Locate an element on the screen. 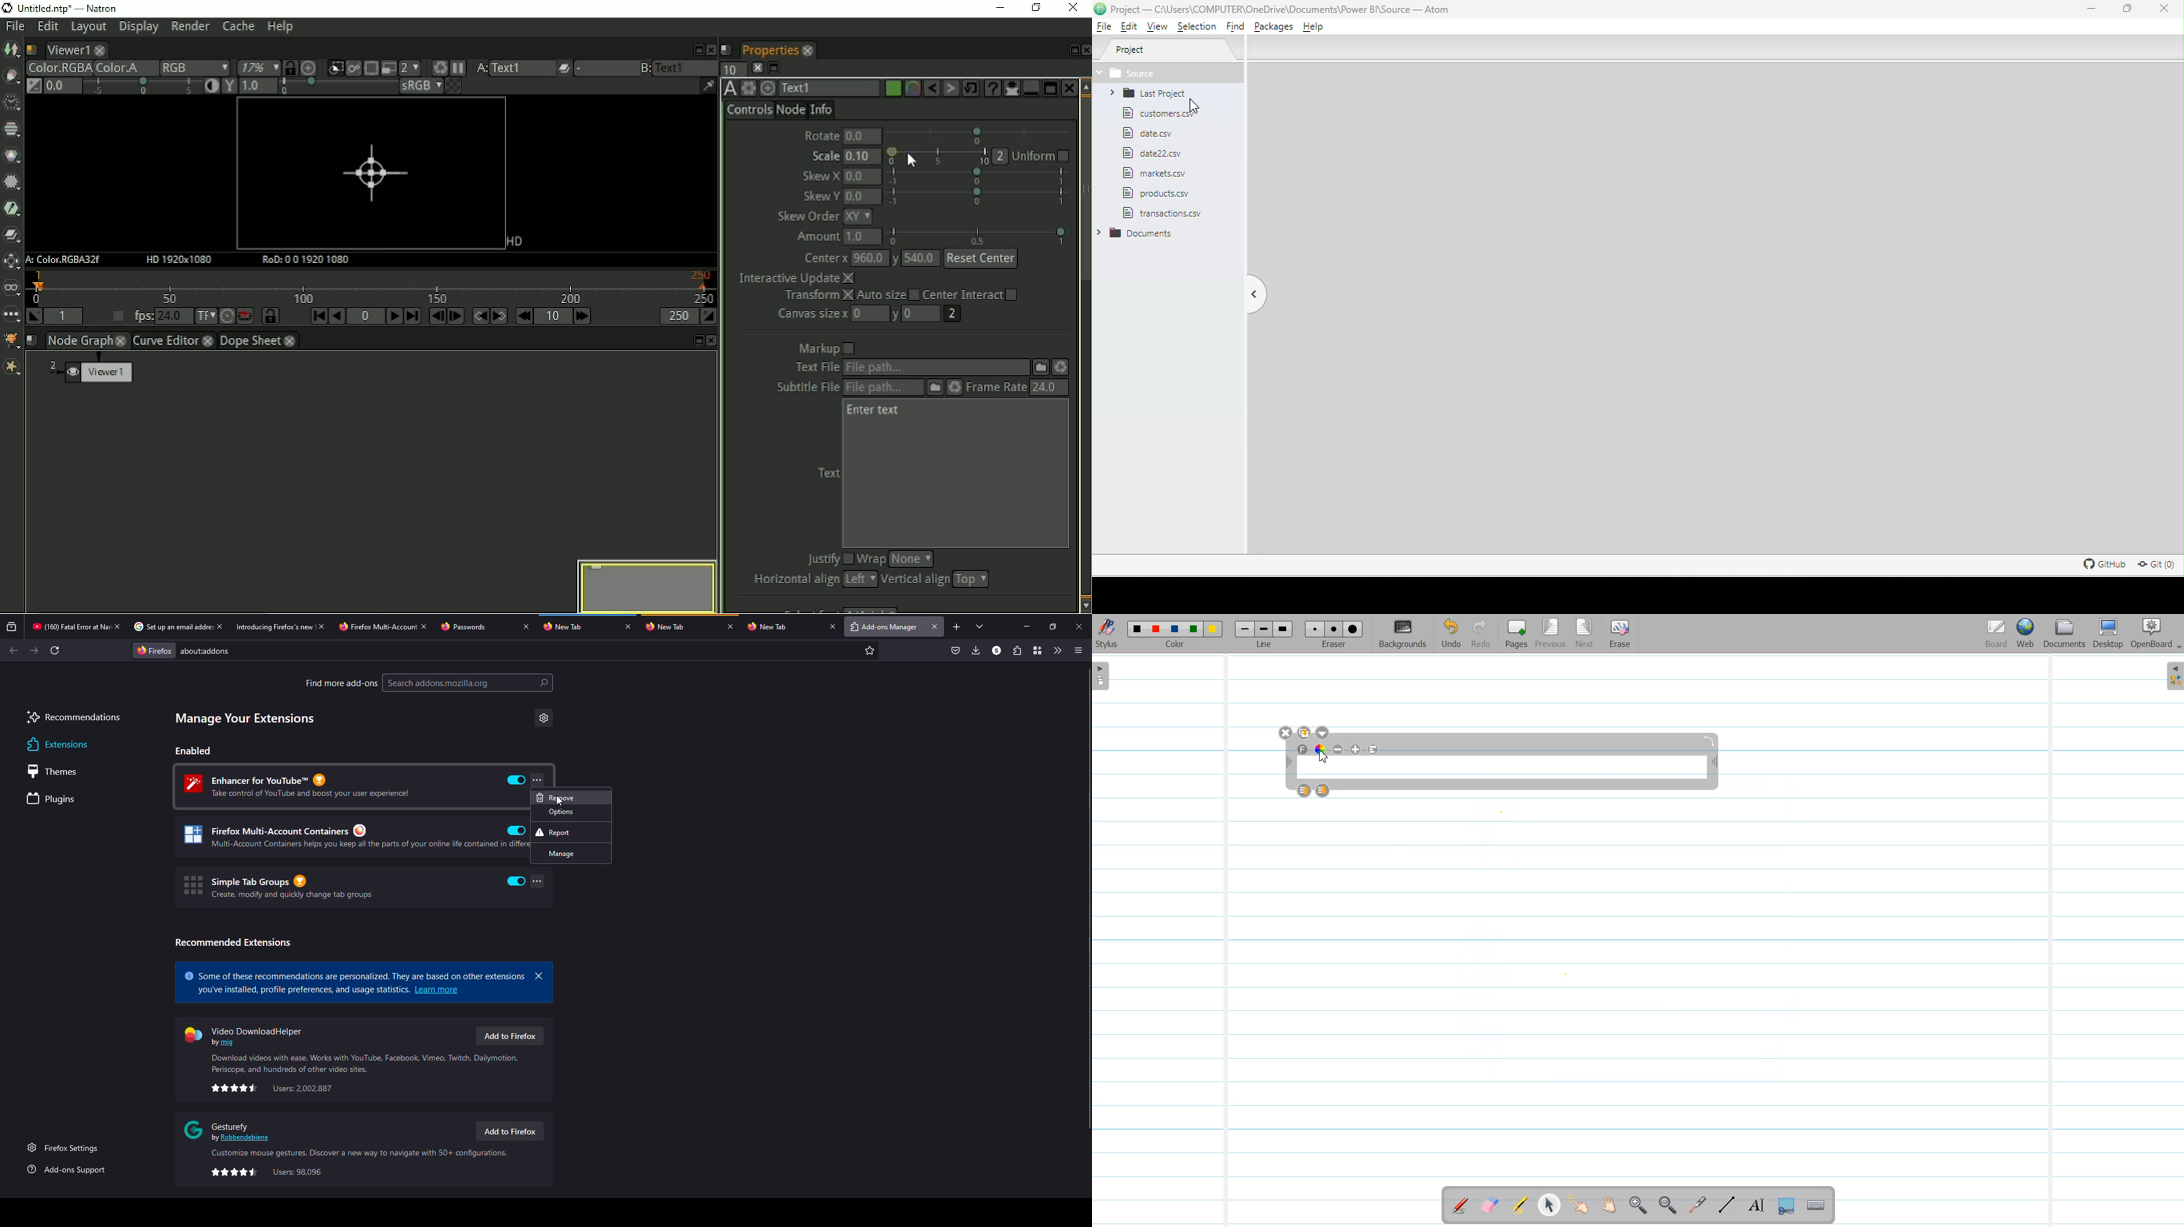  Select and modify Object is located at coordinates (1549, 1206).